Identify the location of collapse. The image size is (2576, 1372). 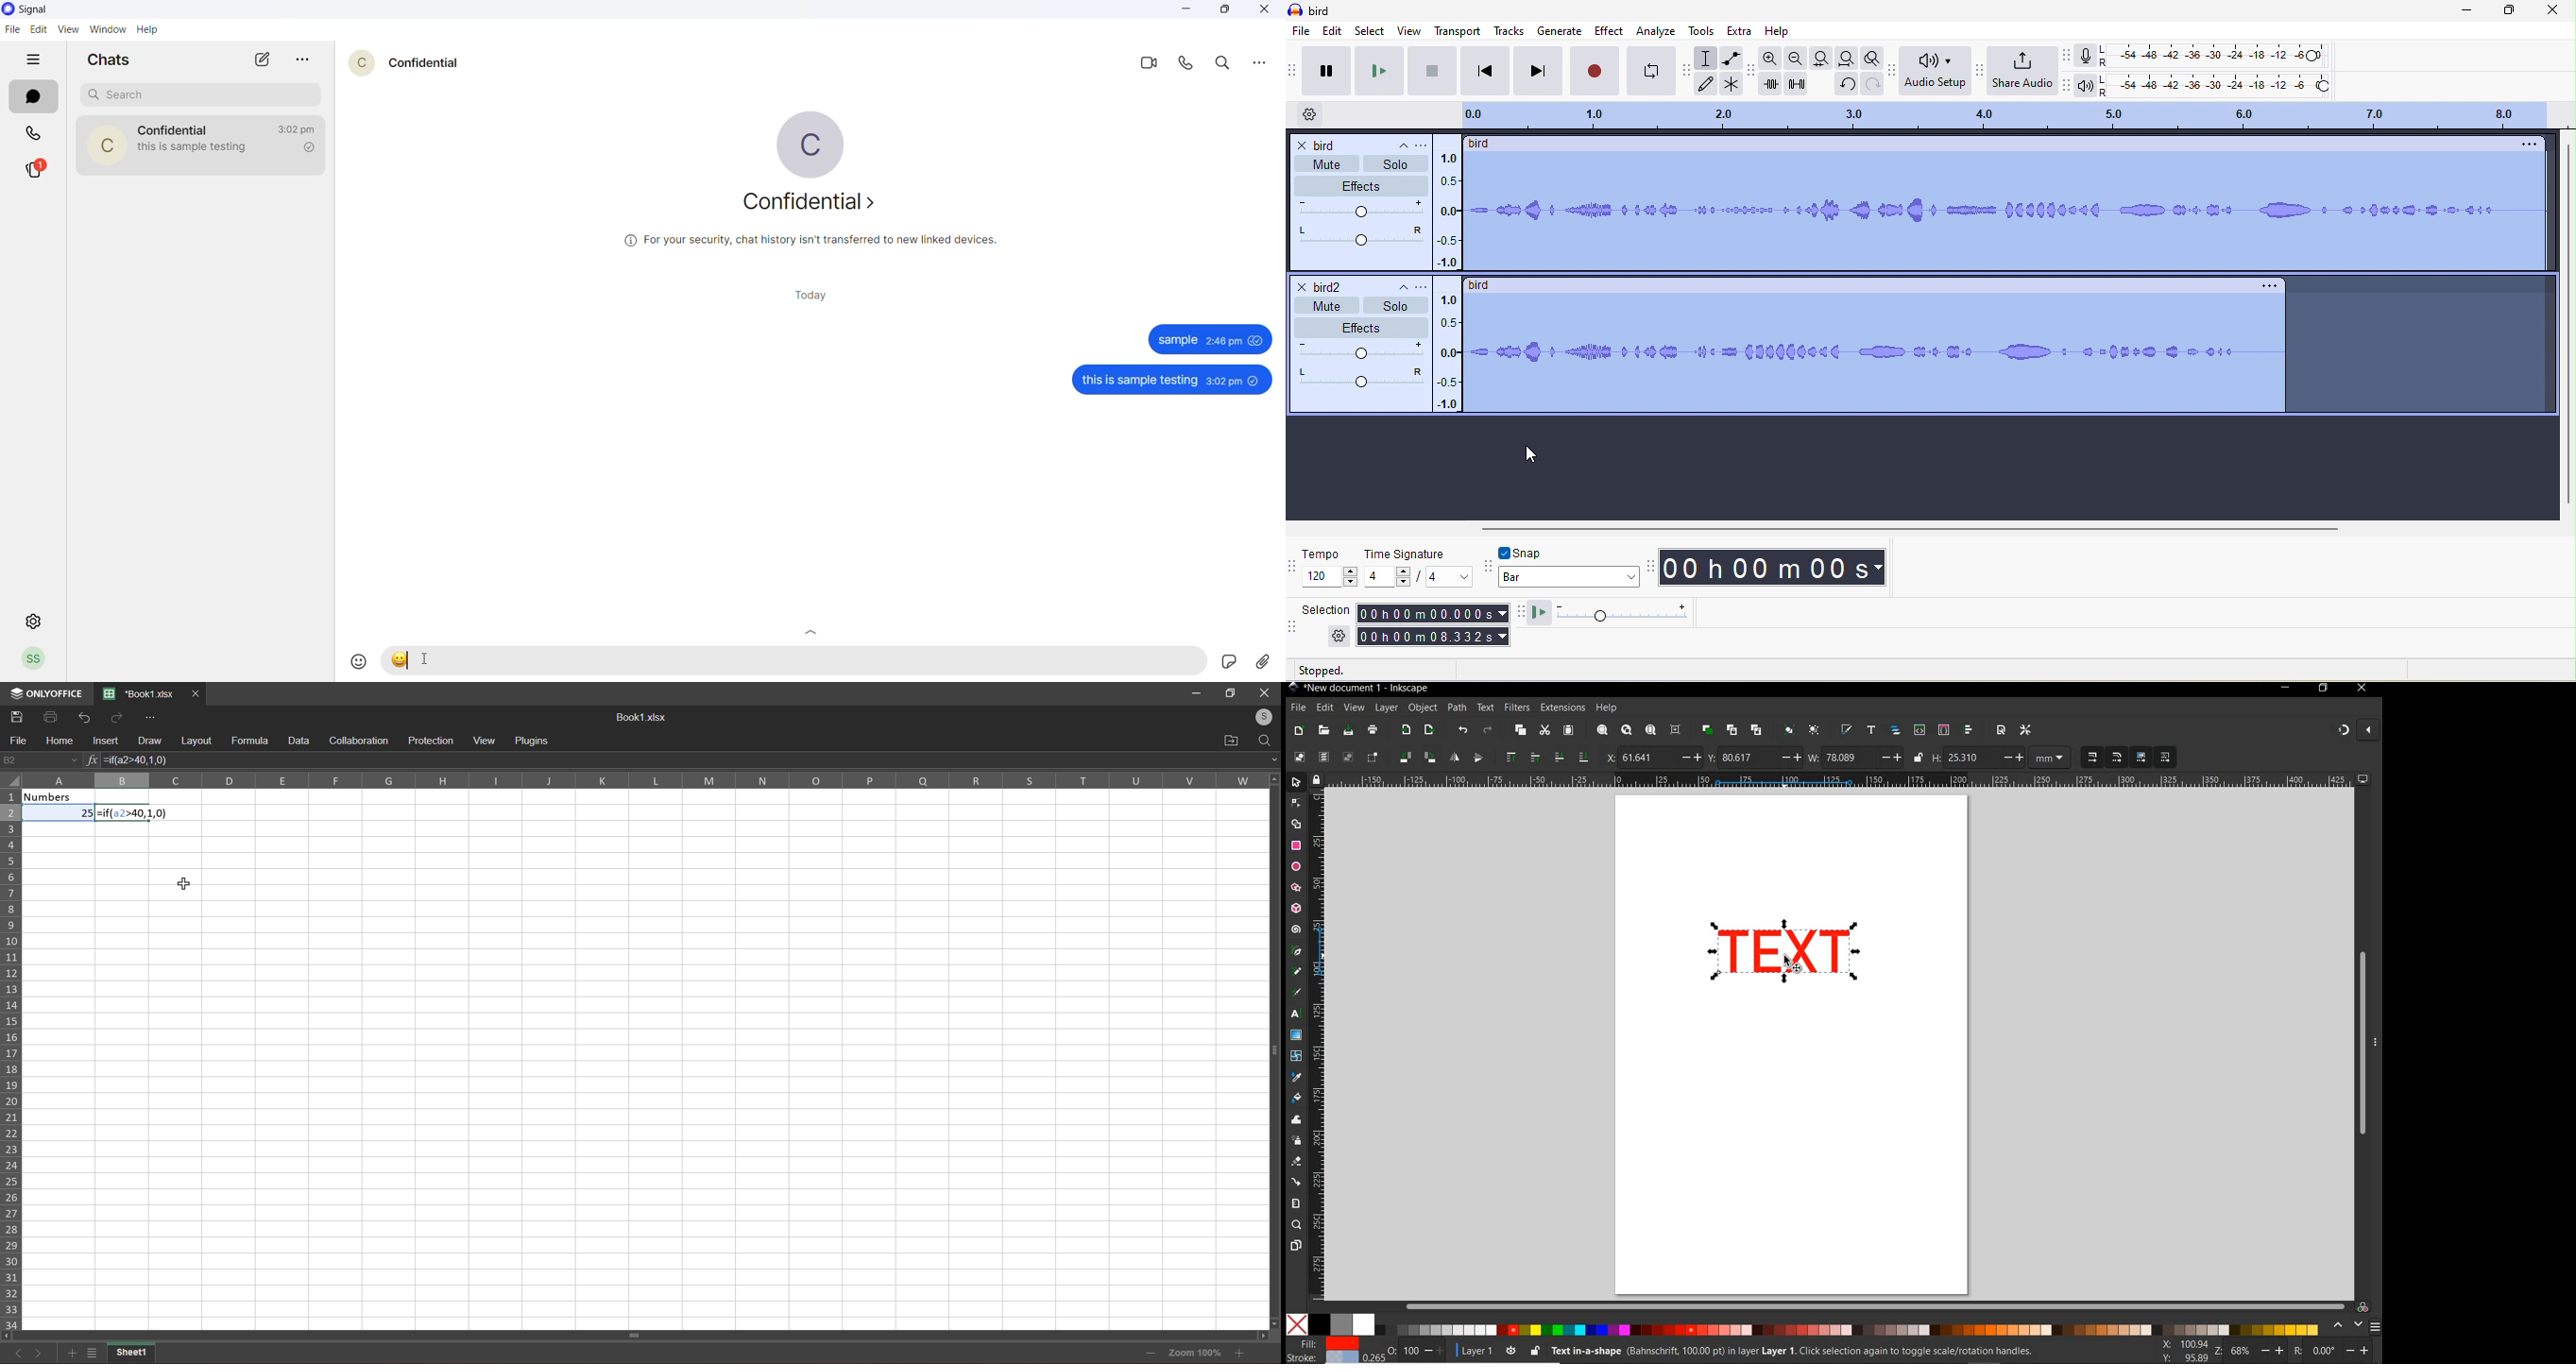
(1391, 144).